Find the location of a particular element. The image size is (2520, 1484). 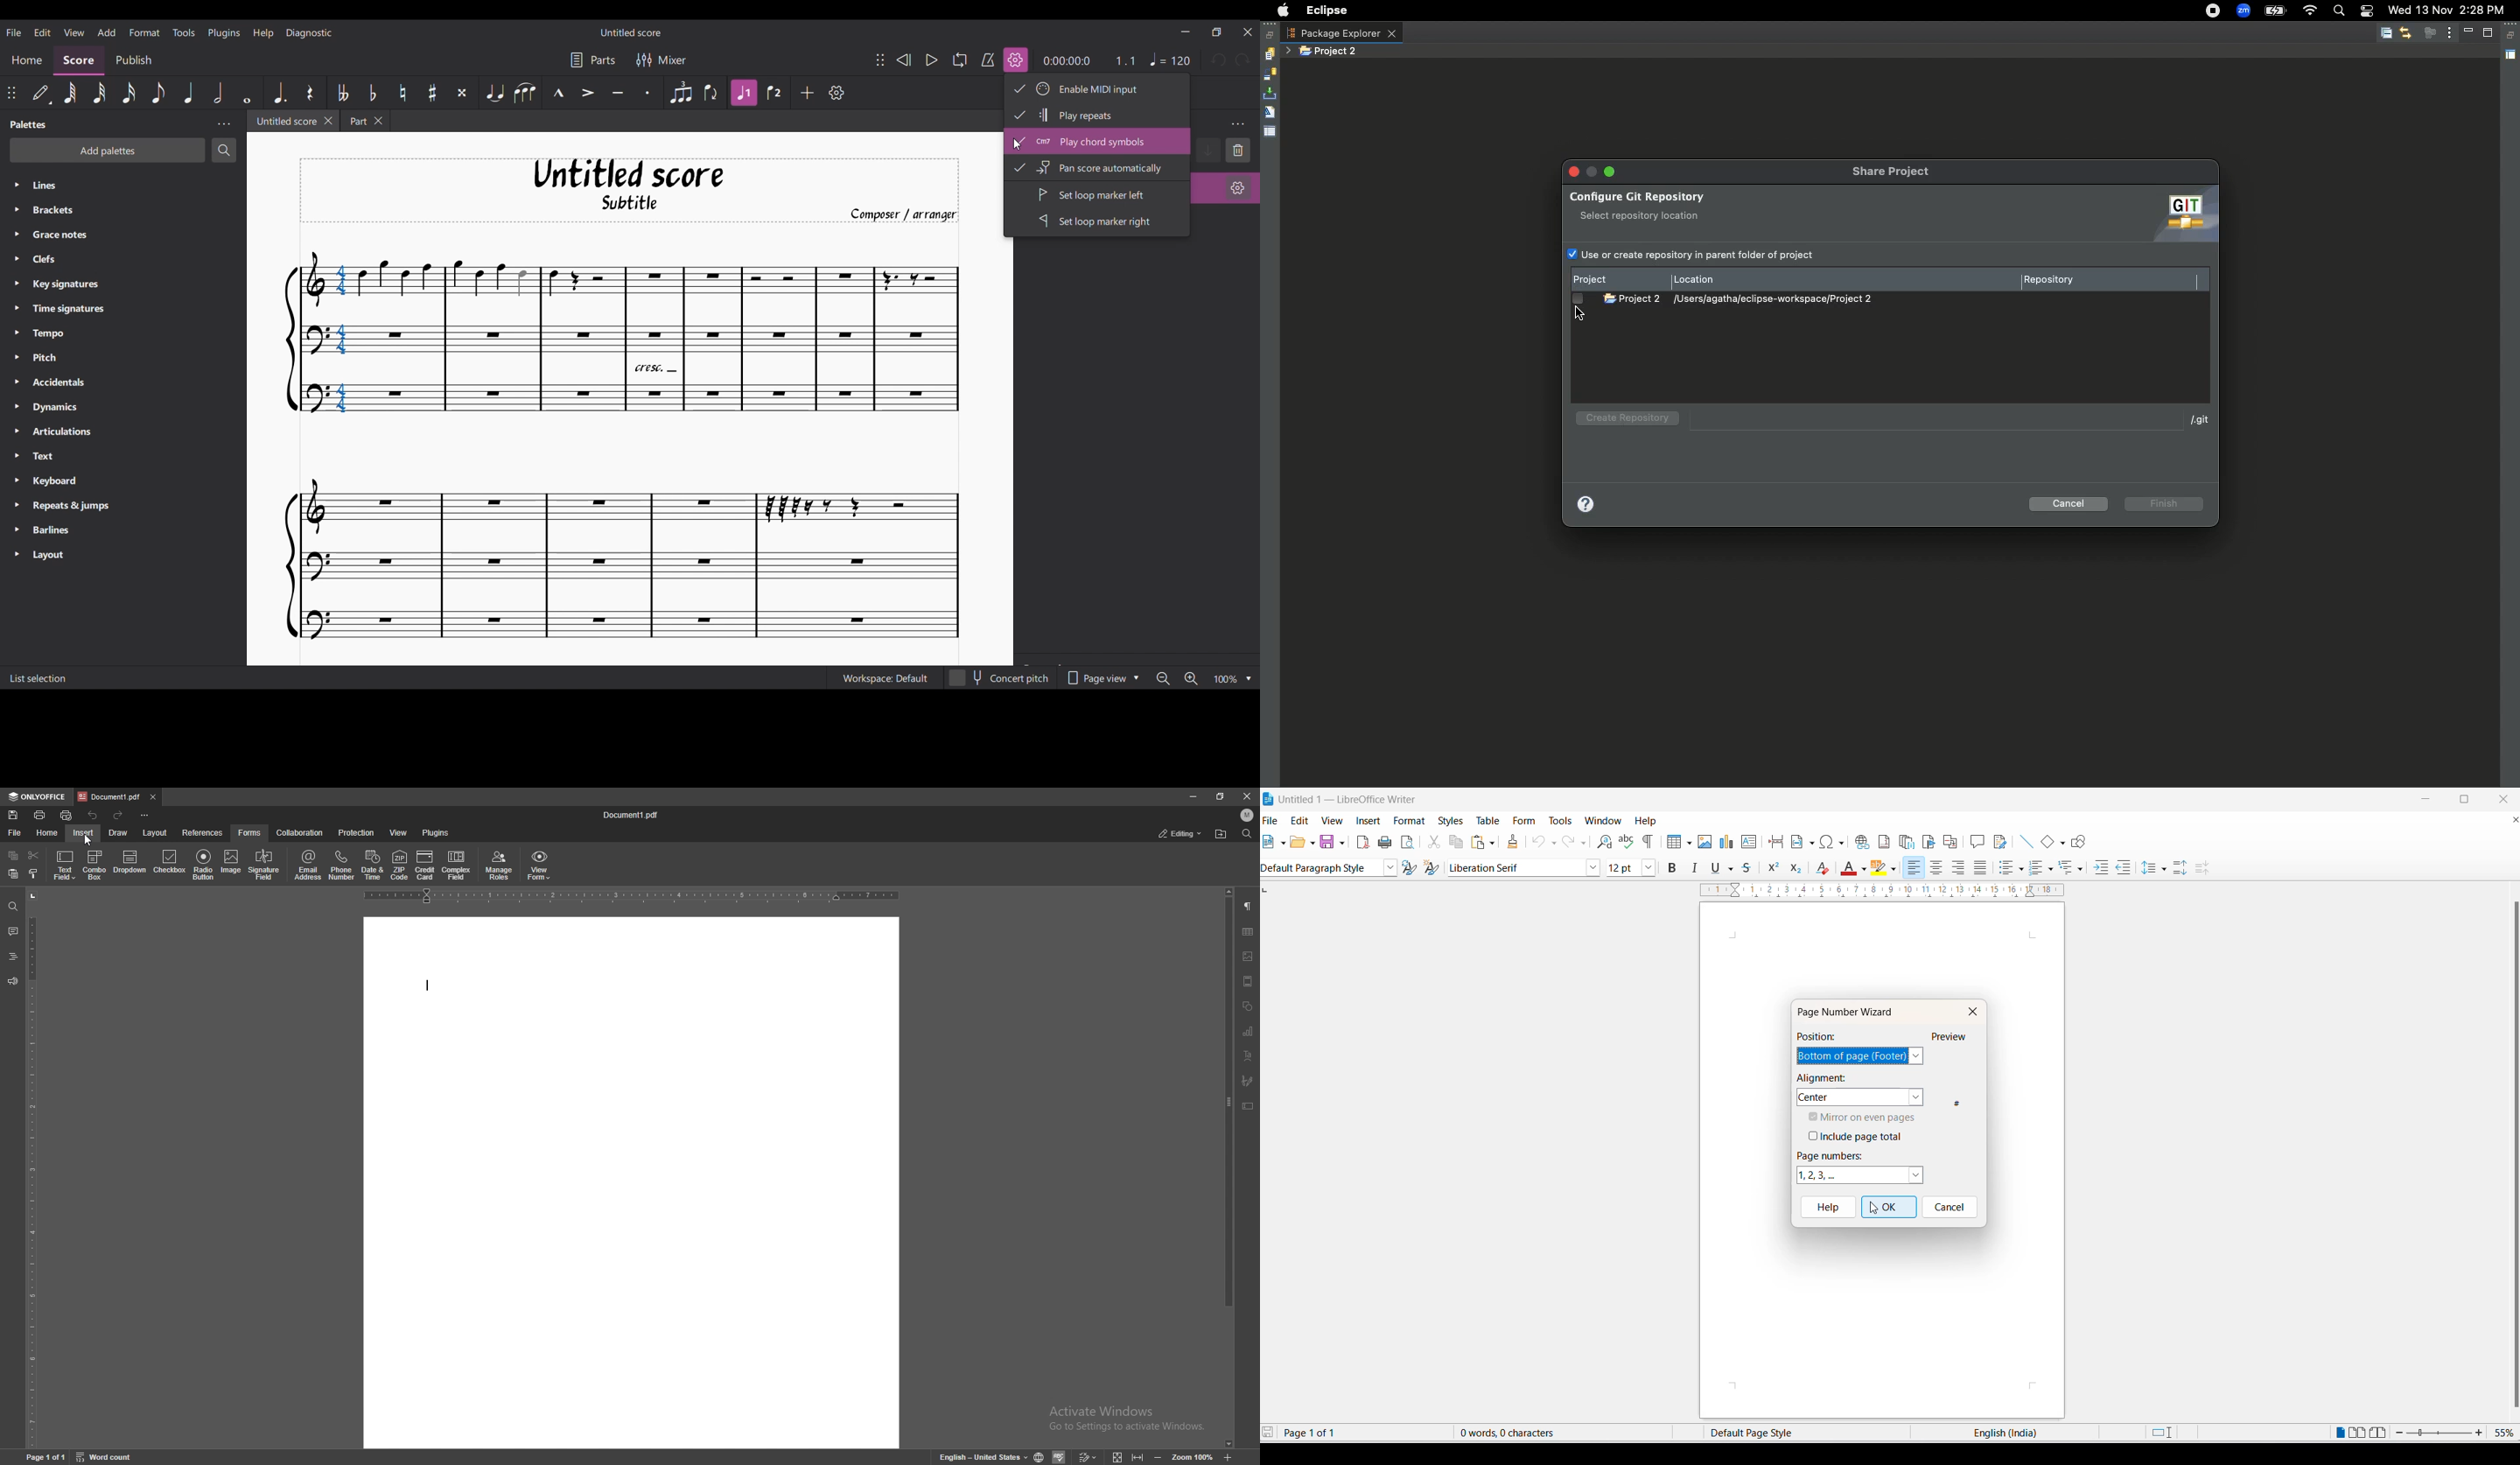

customize toolbar is located at coordinates (144, 814).